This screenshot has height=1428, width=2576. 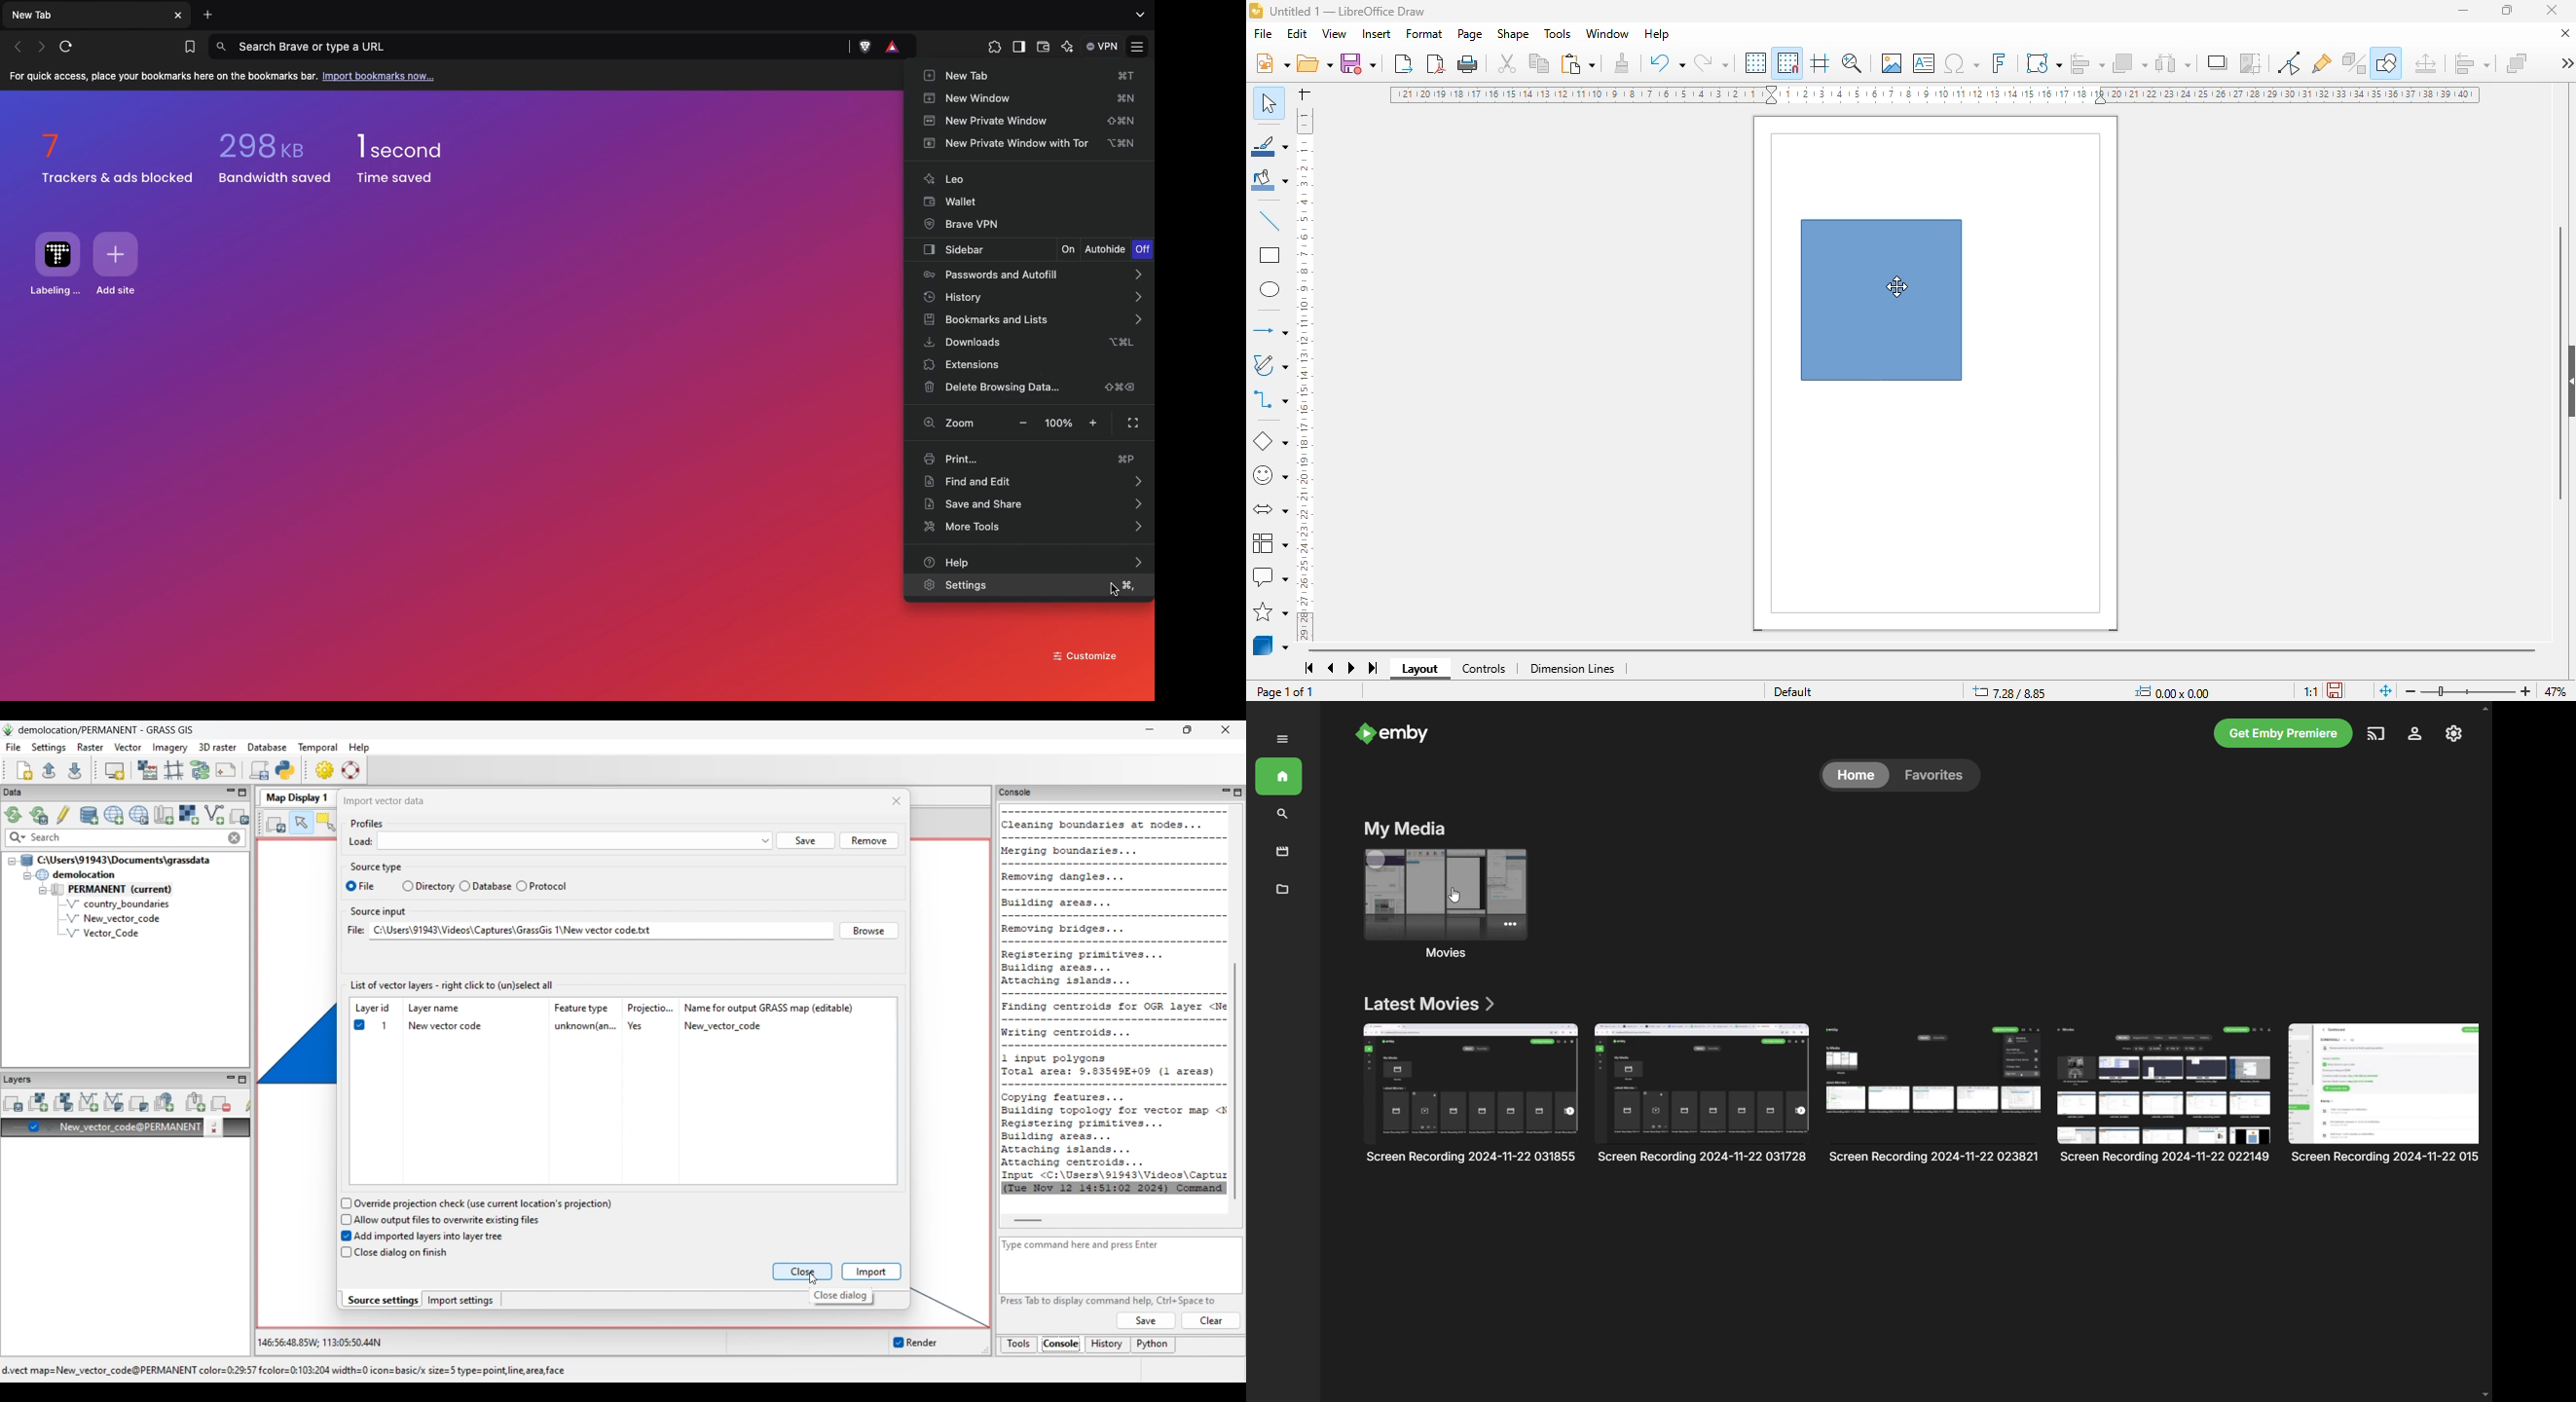 I want to click on multi-select, so click(x=1375, y=860).